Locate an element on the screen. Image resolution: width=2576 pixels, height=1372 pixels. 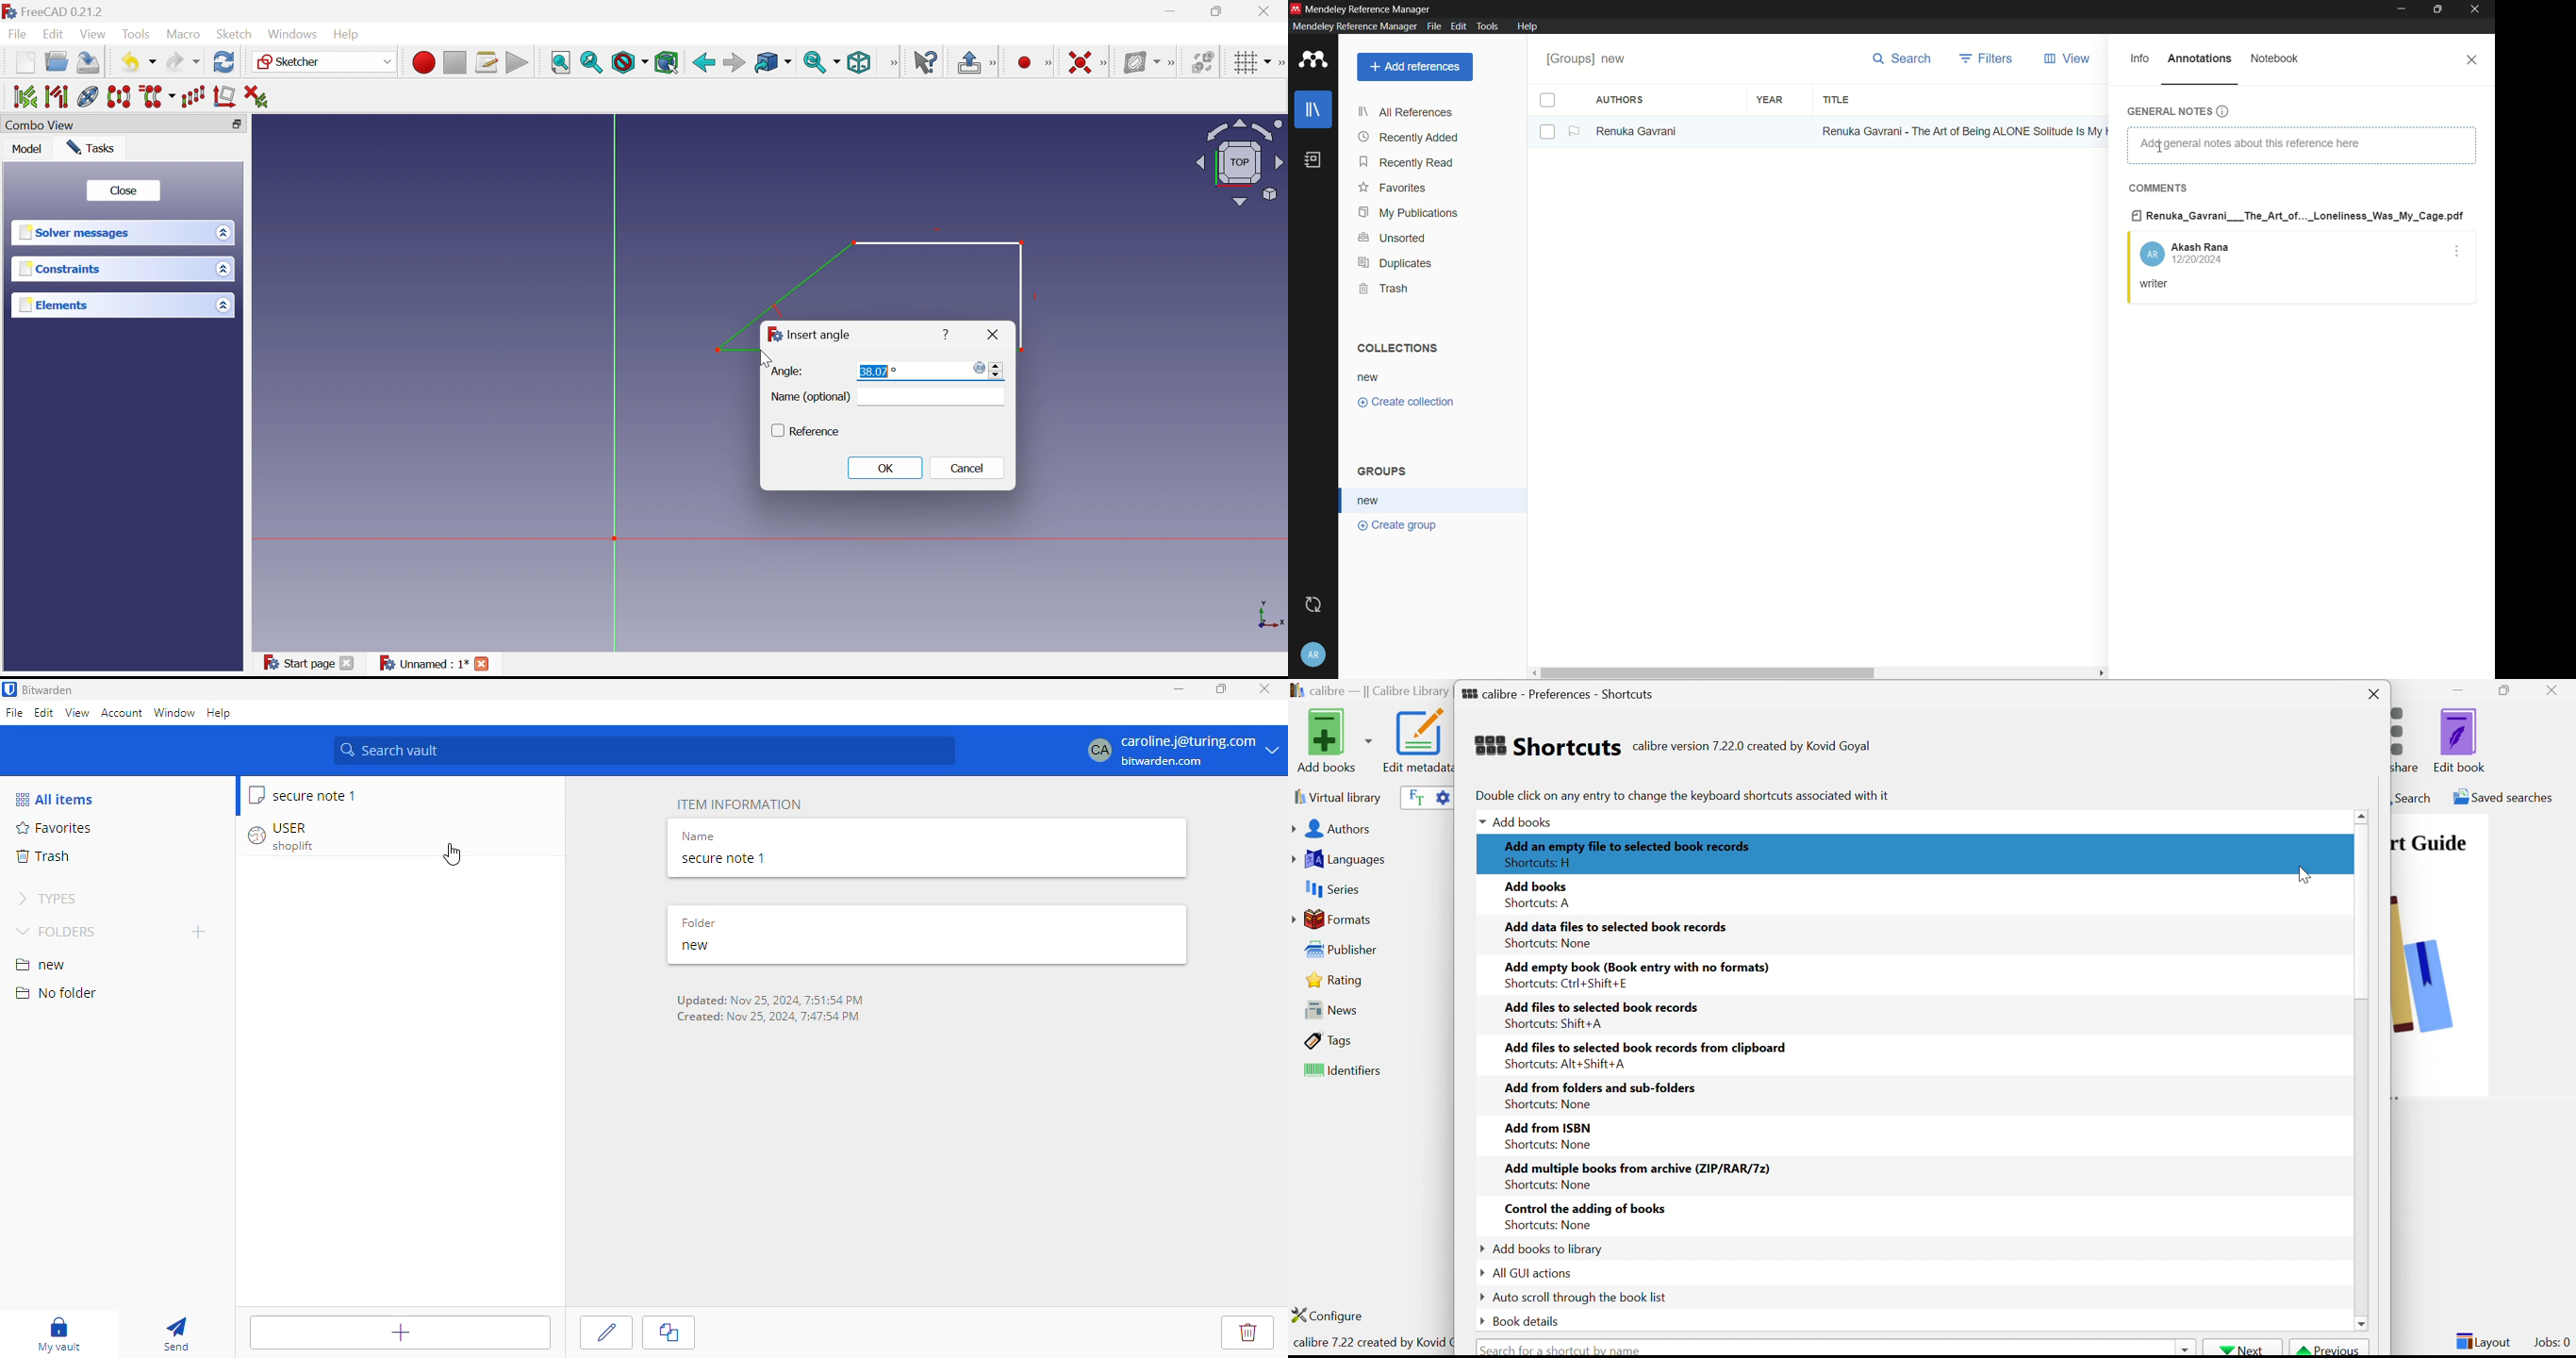
Shortcuts: None is located at coordinates (1548, 1185).